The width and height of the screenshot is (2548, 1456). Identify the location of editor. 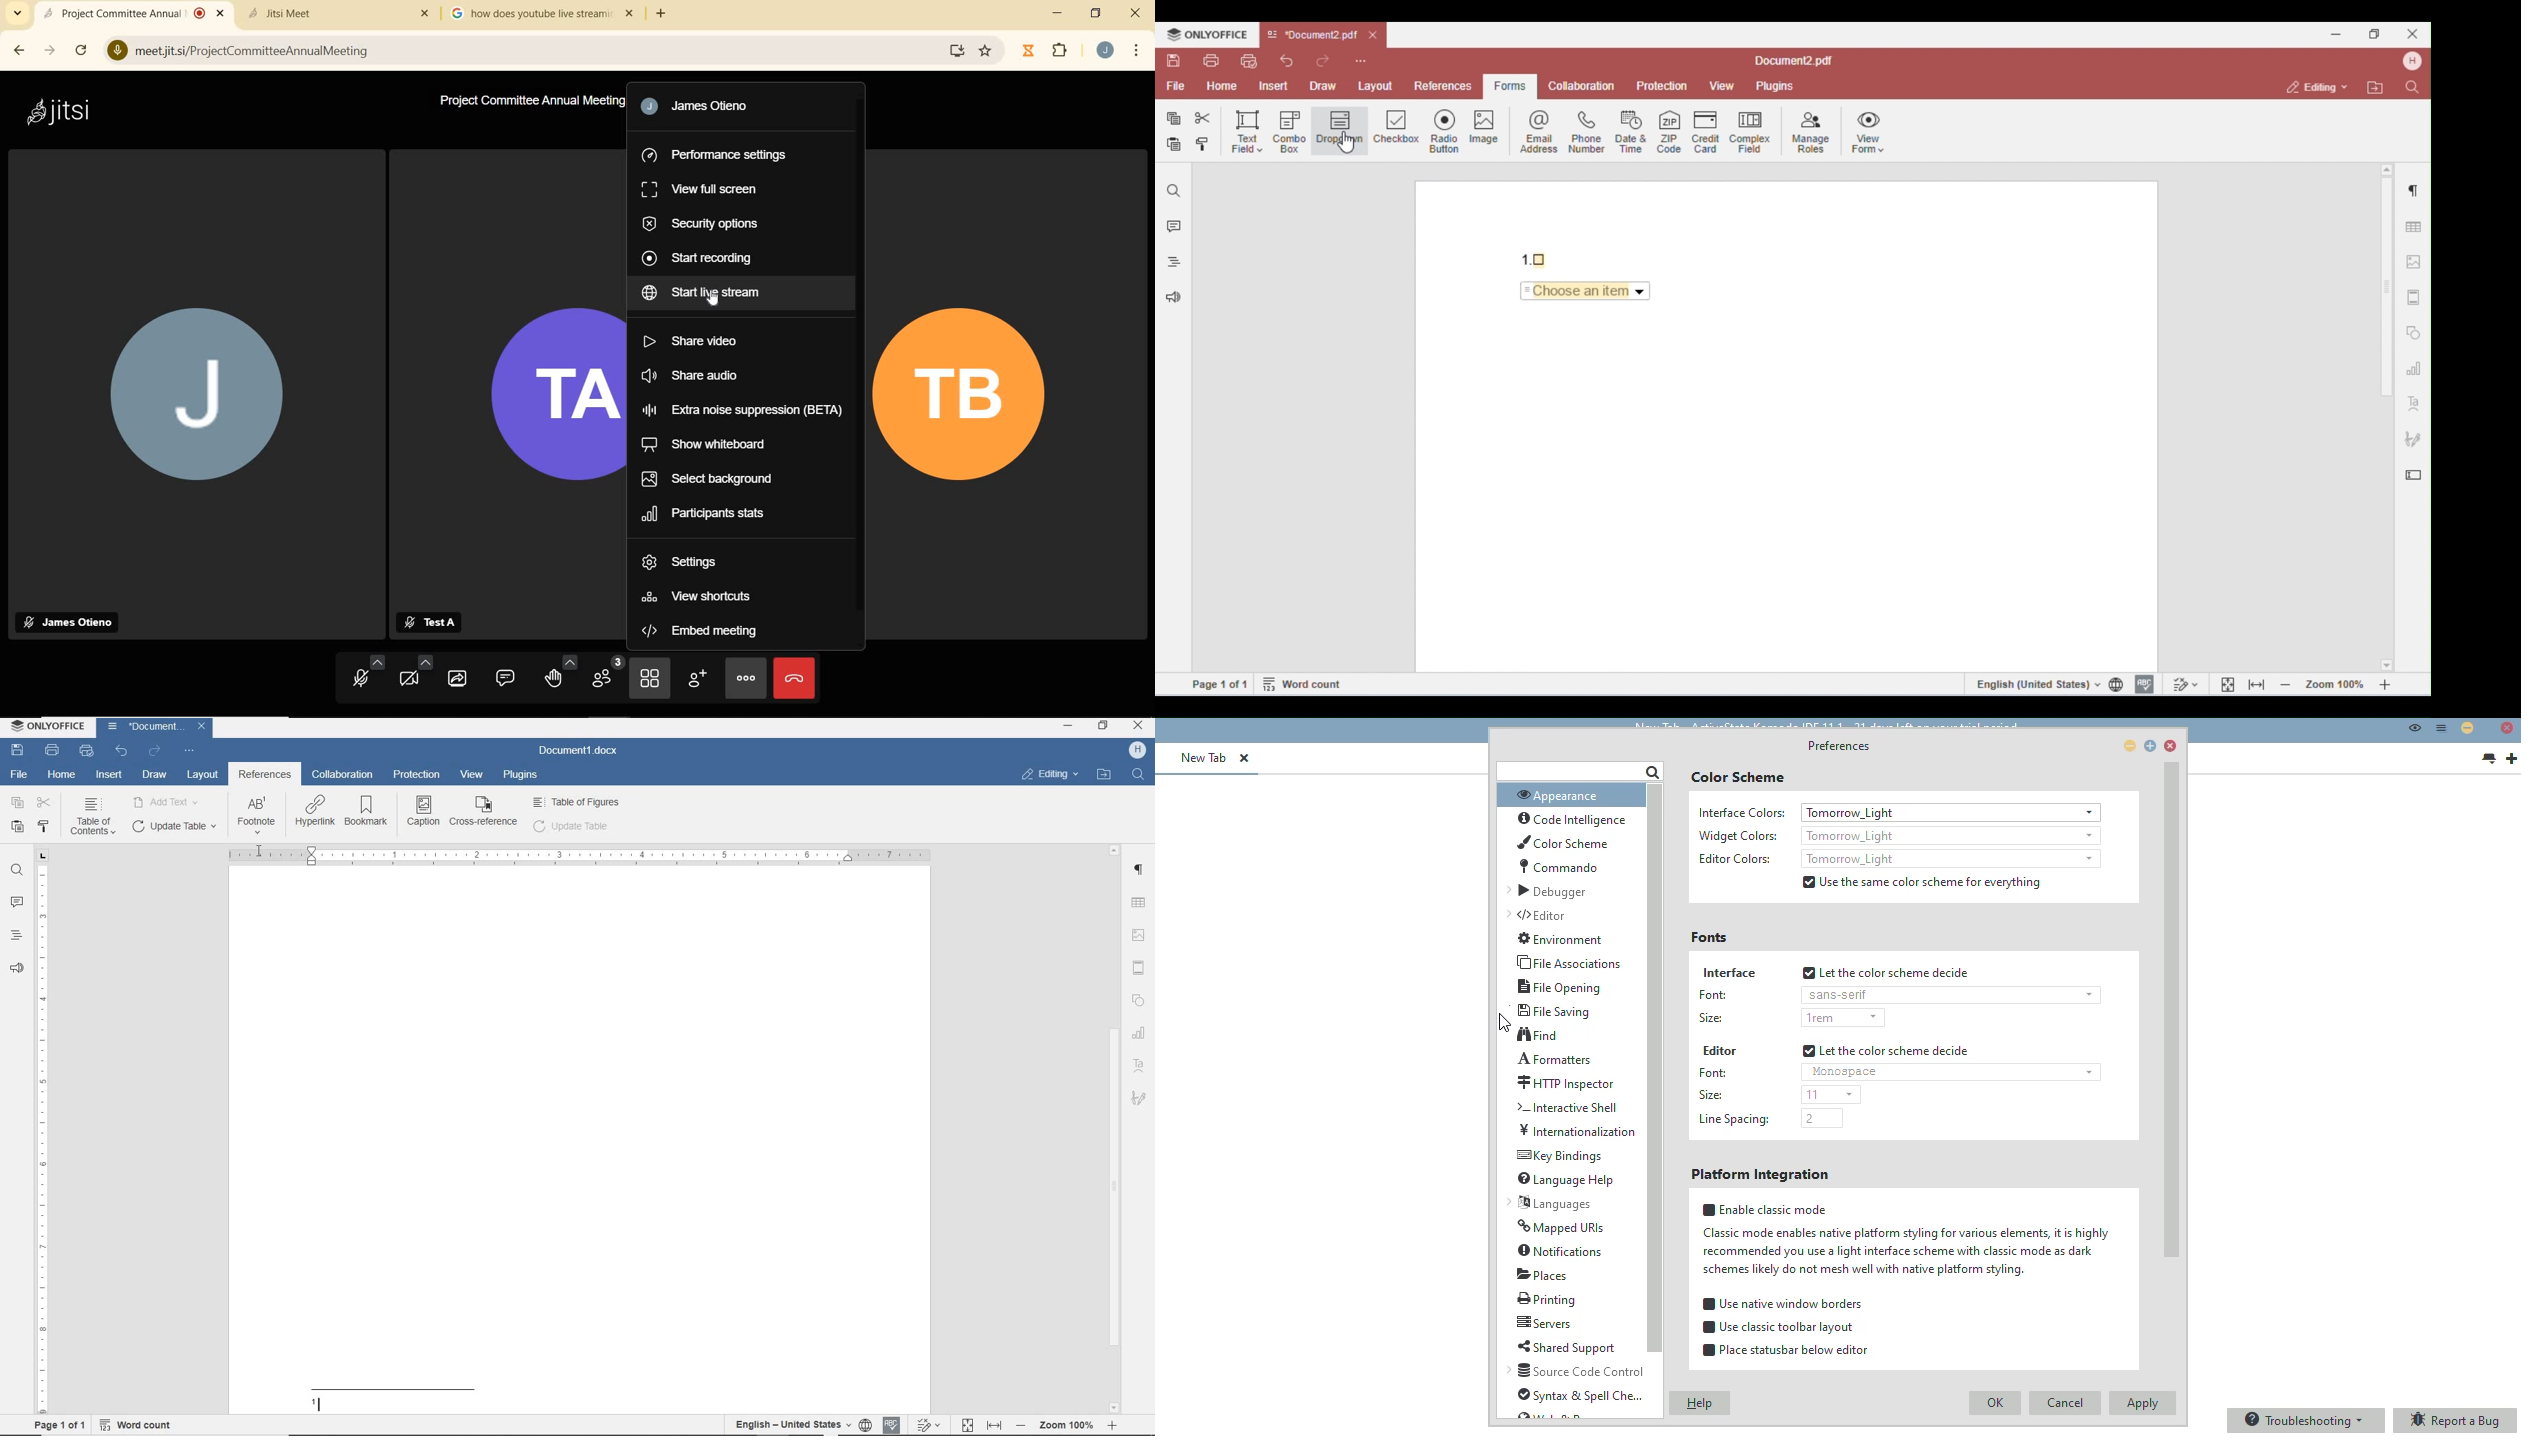
(1537, 914).